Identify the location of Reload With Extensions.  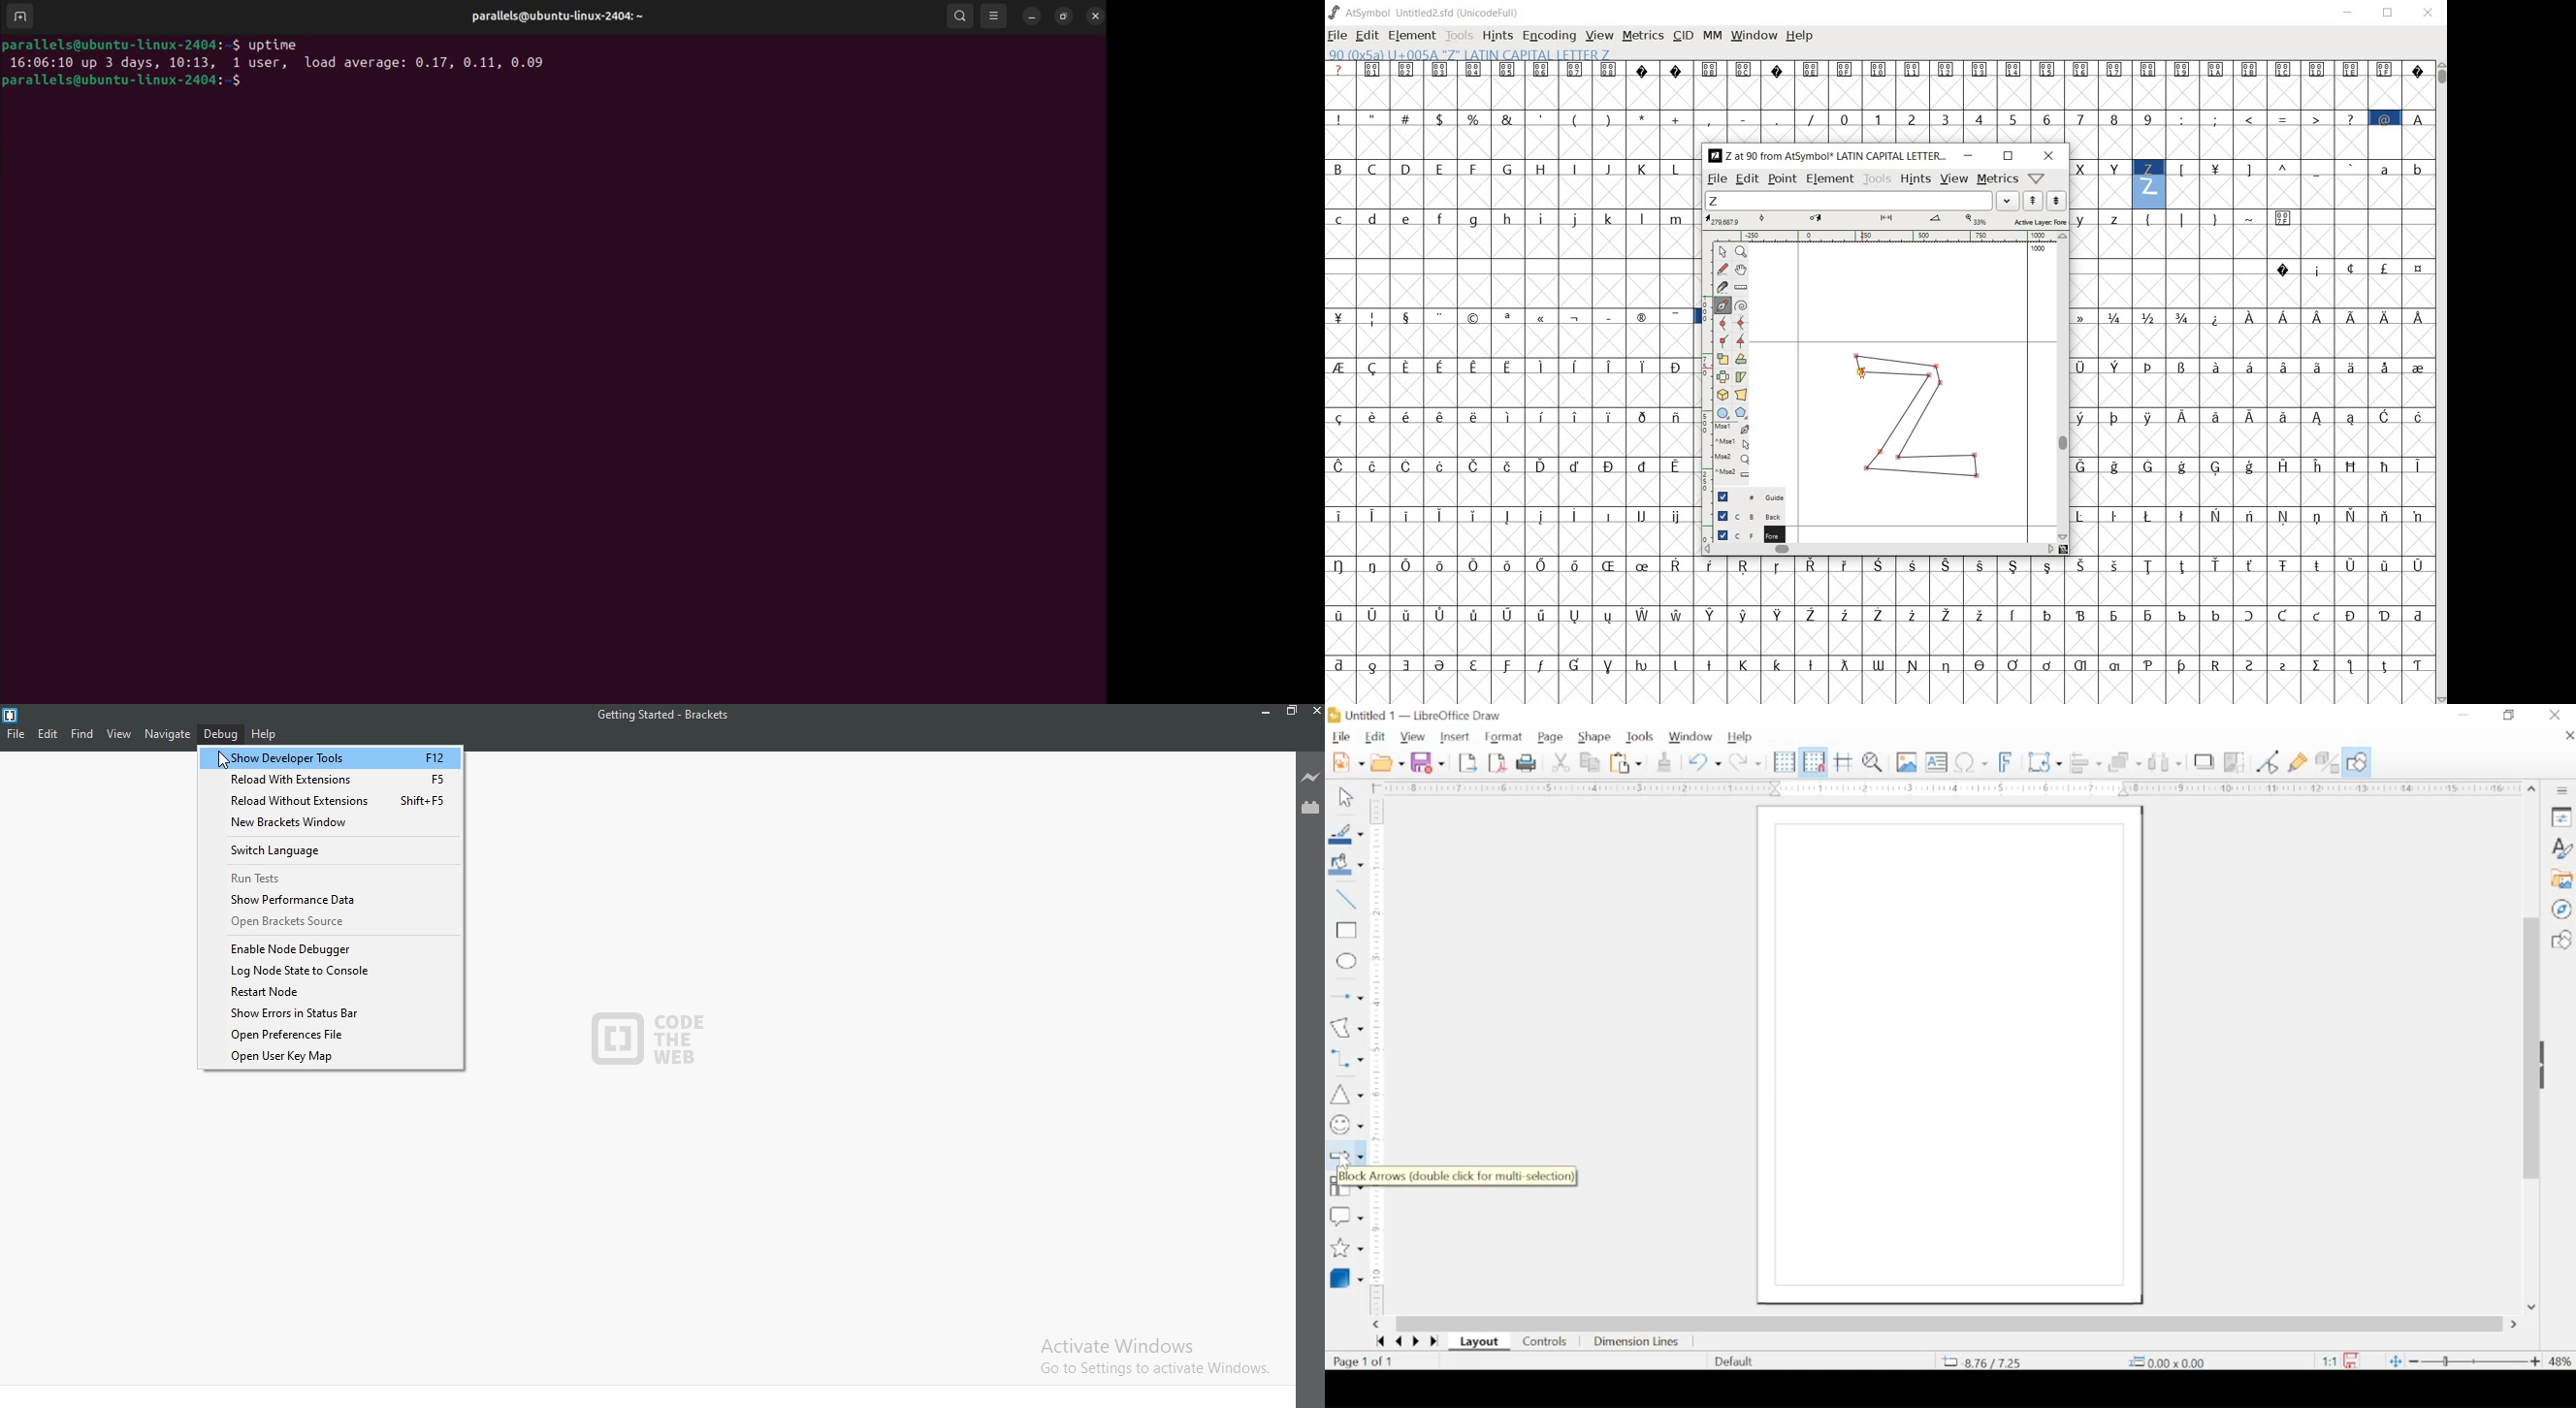
(331, 780).